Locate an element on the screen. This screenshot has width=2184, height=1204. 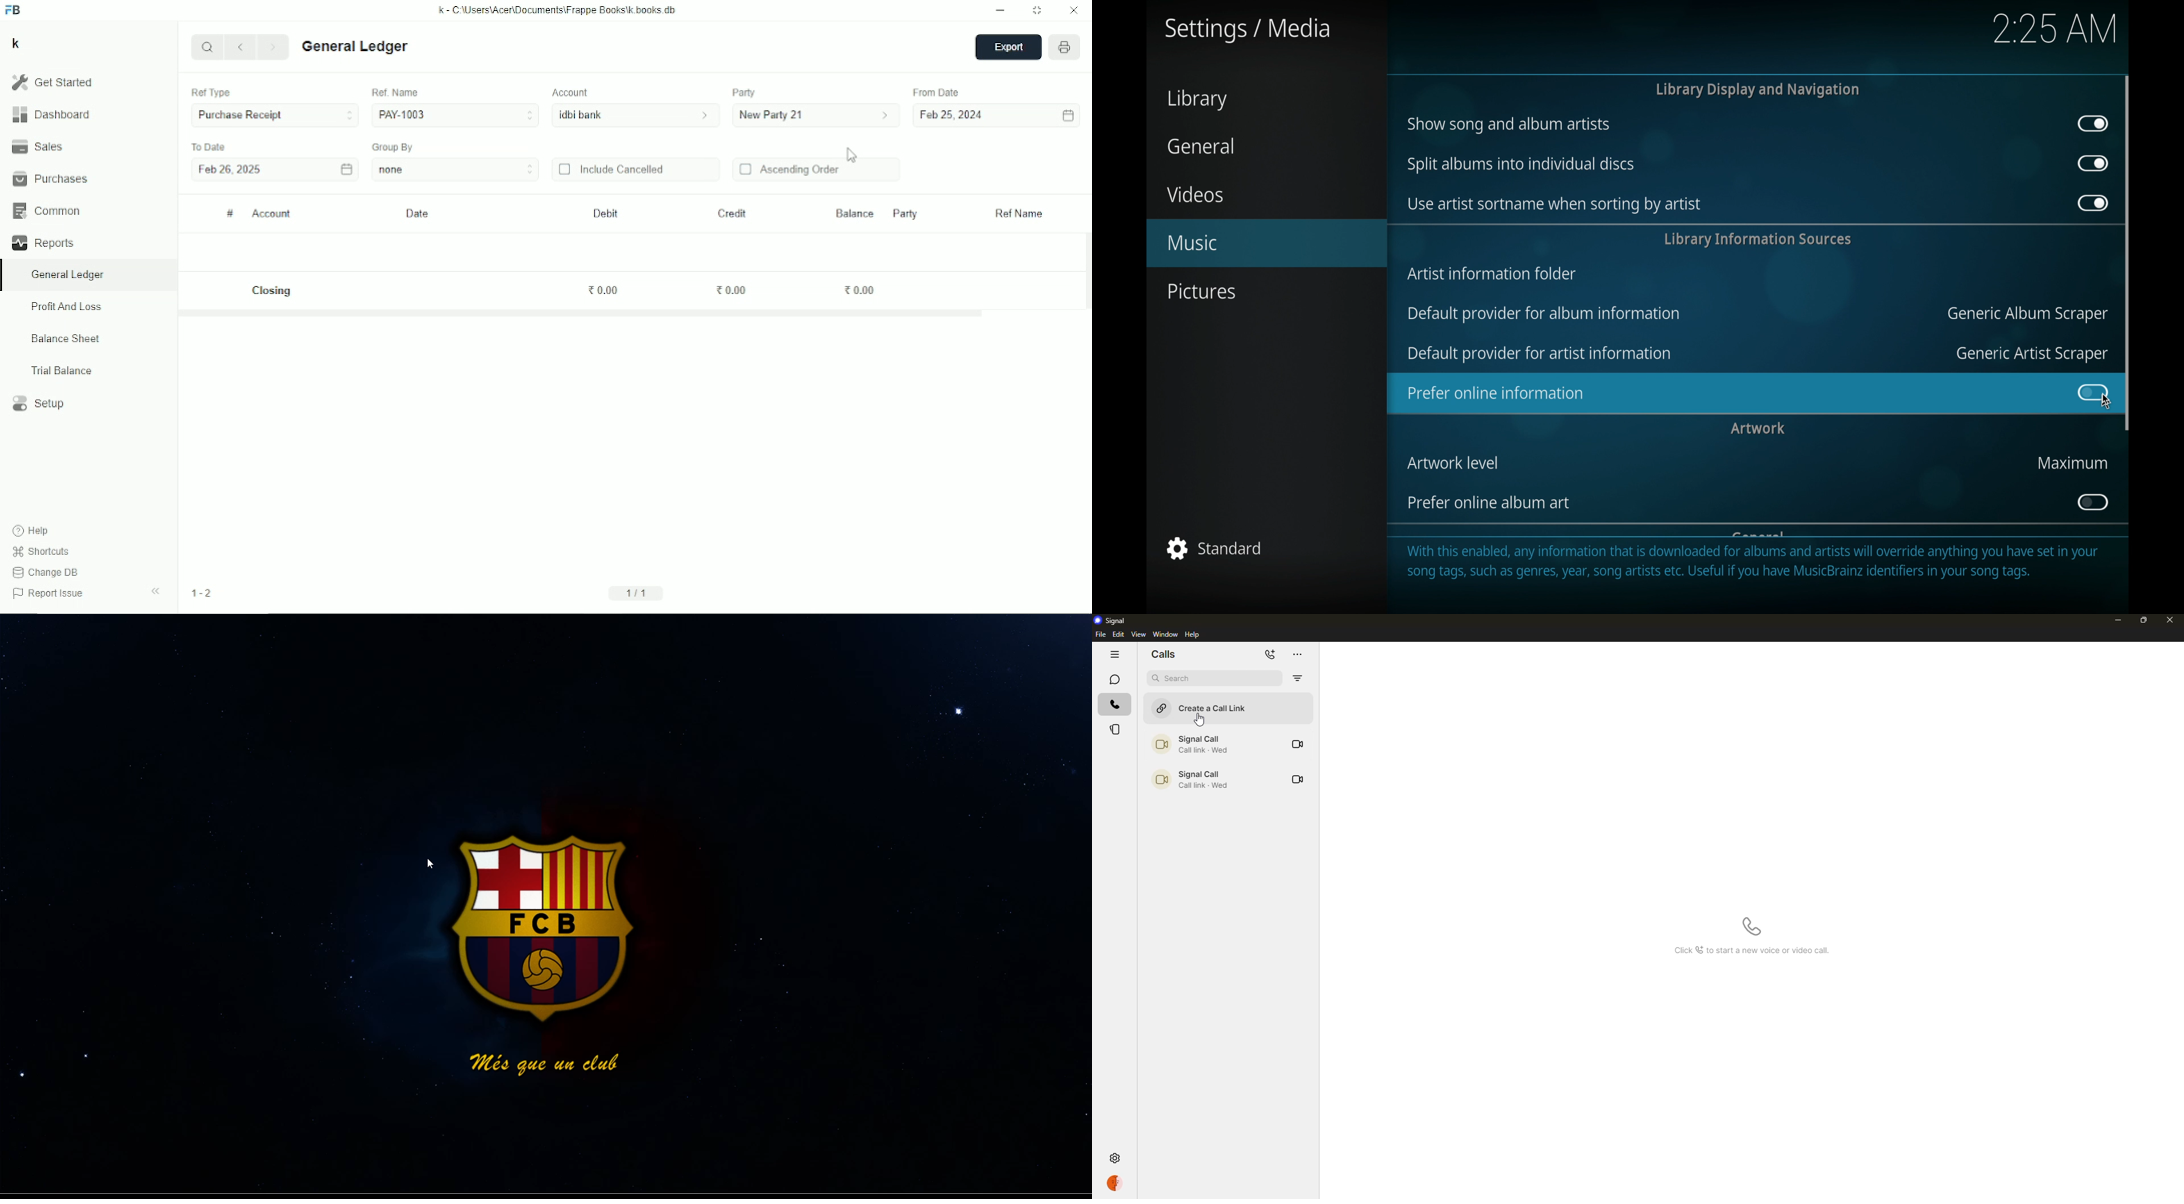
To date is located at coordinates (208, 146).